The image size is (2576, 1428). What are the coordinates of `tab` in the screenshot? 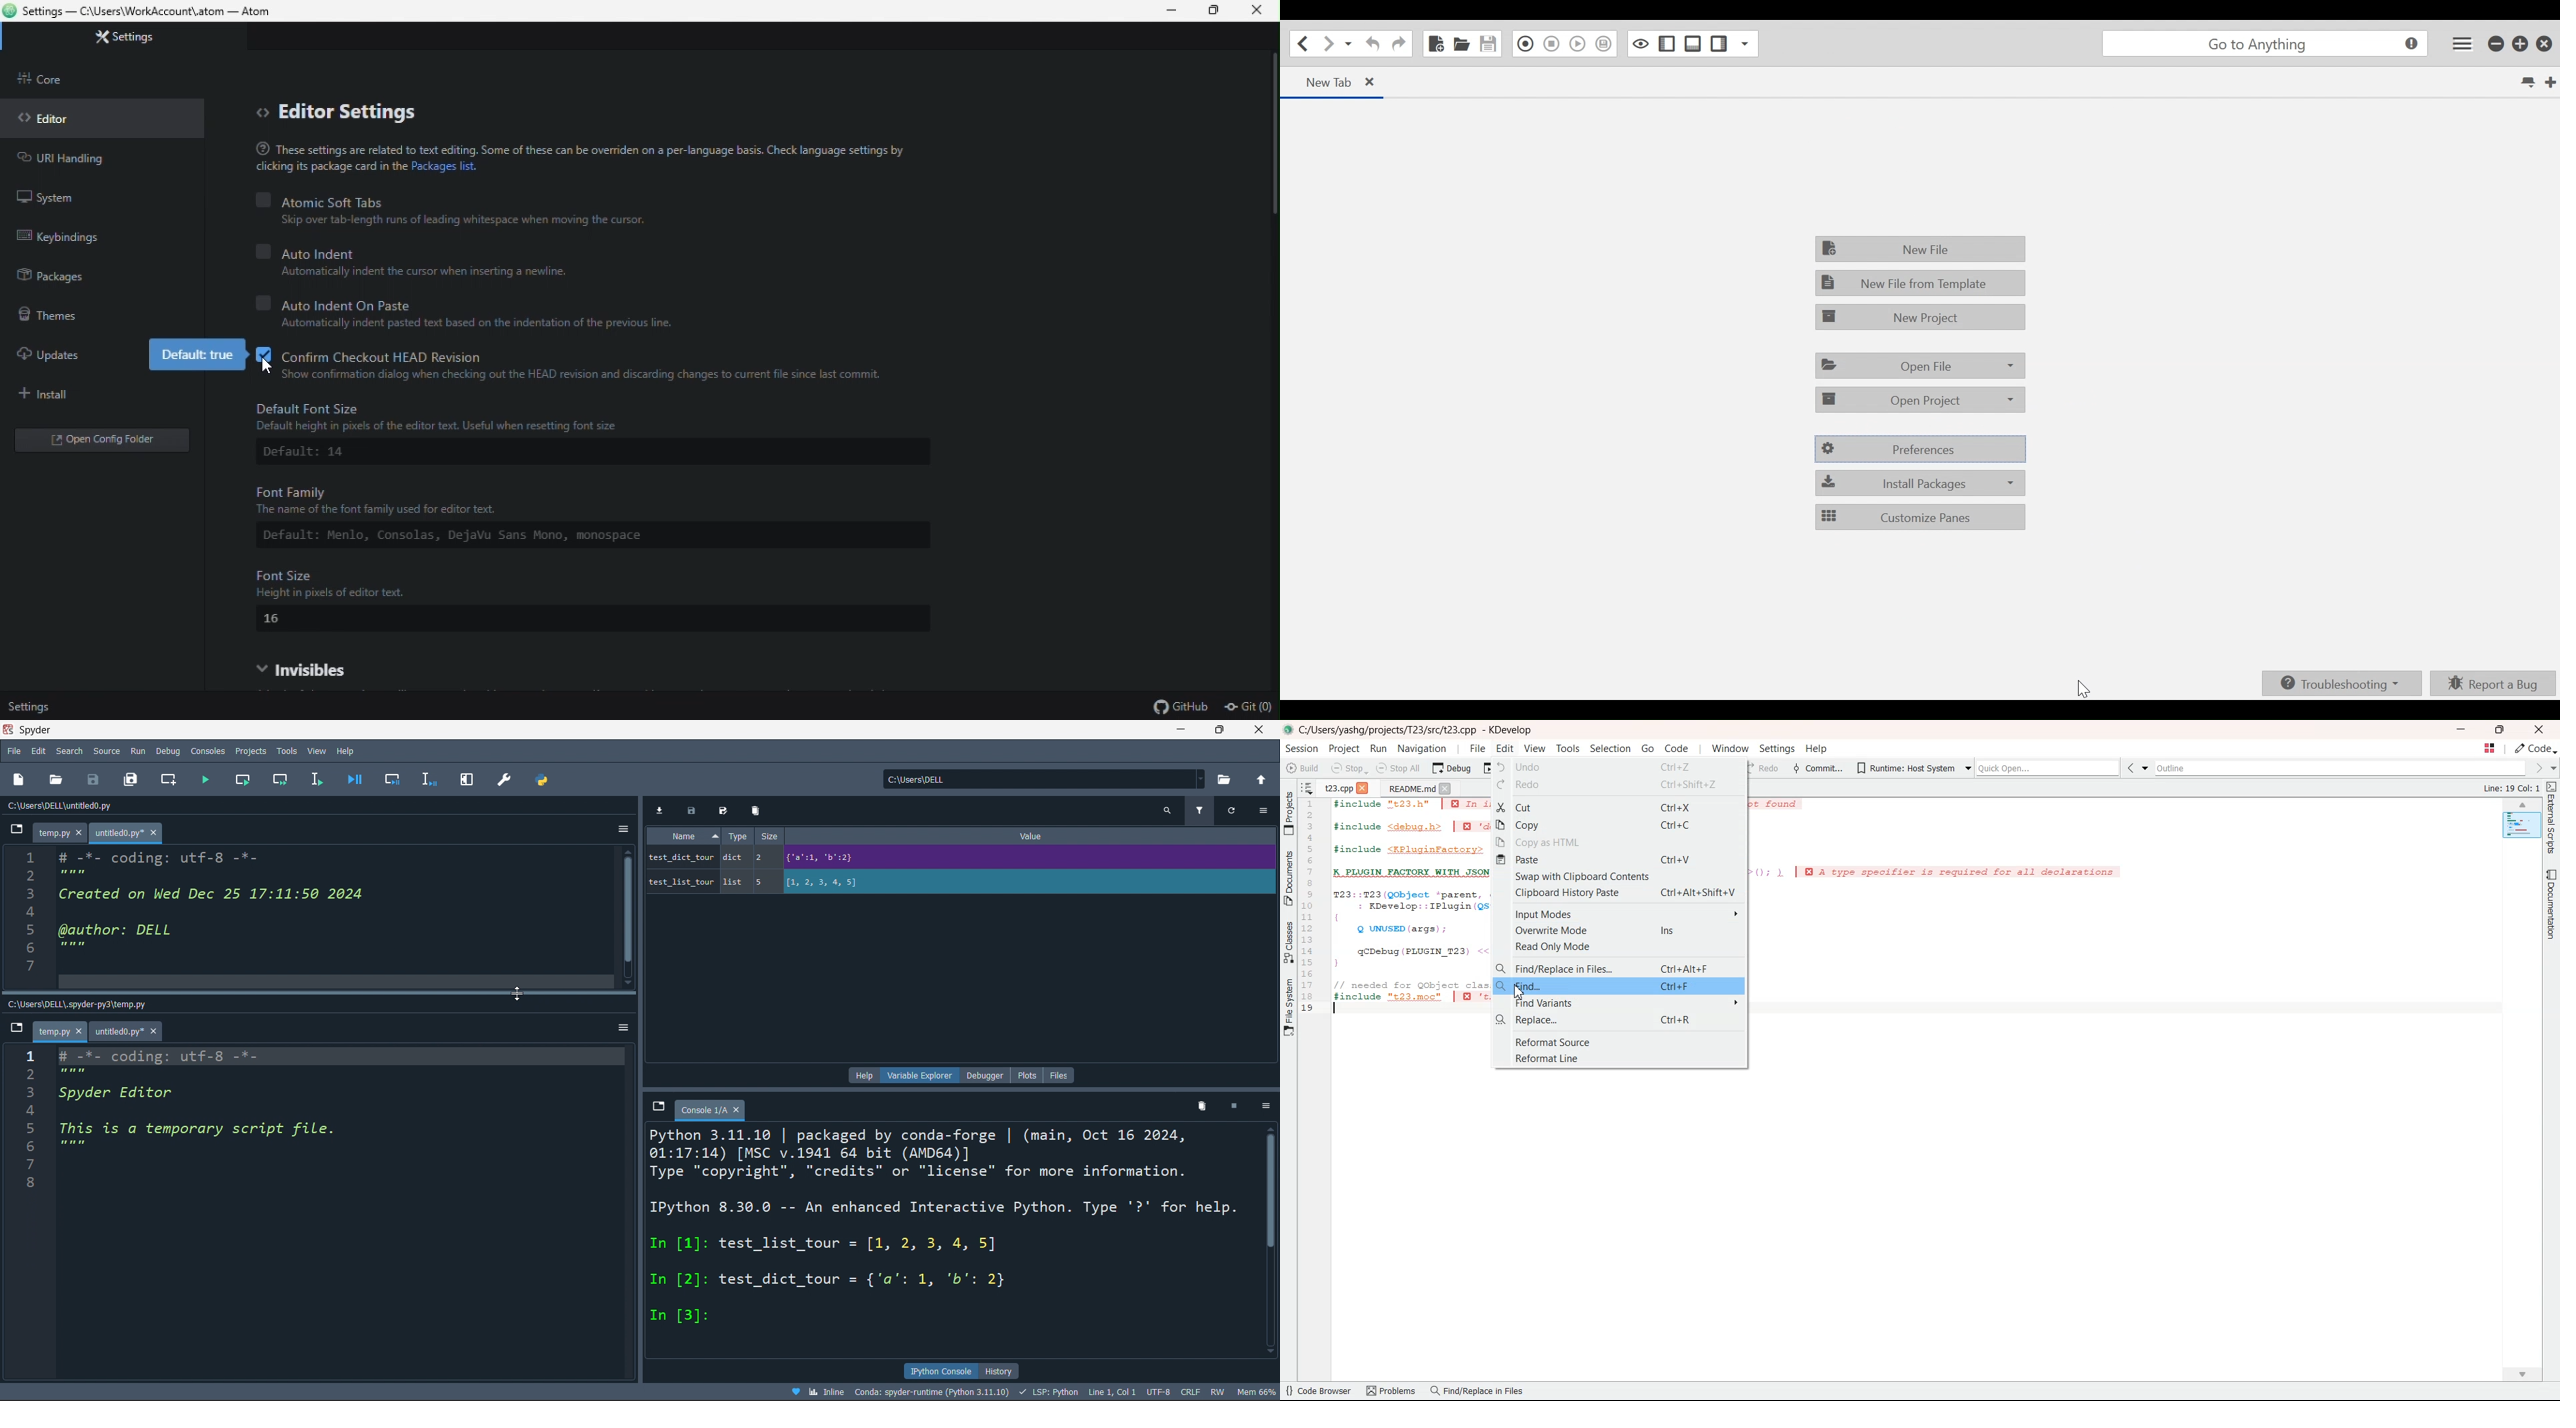 It's located at (712, 1109).